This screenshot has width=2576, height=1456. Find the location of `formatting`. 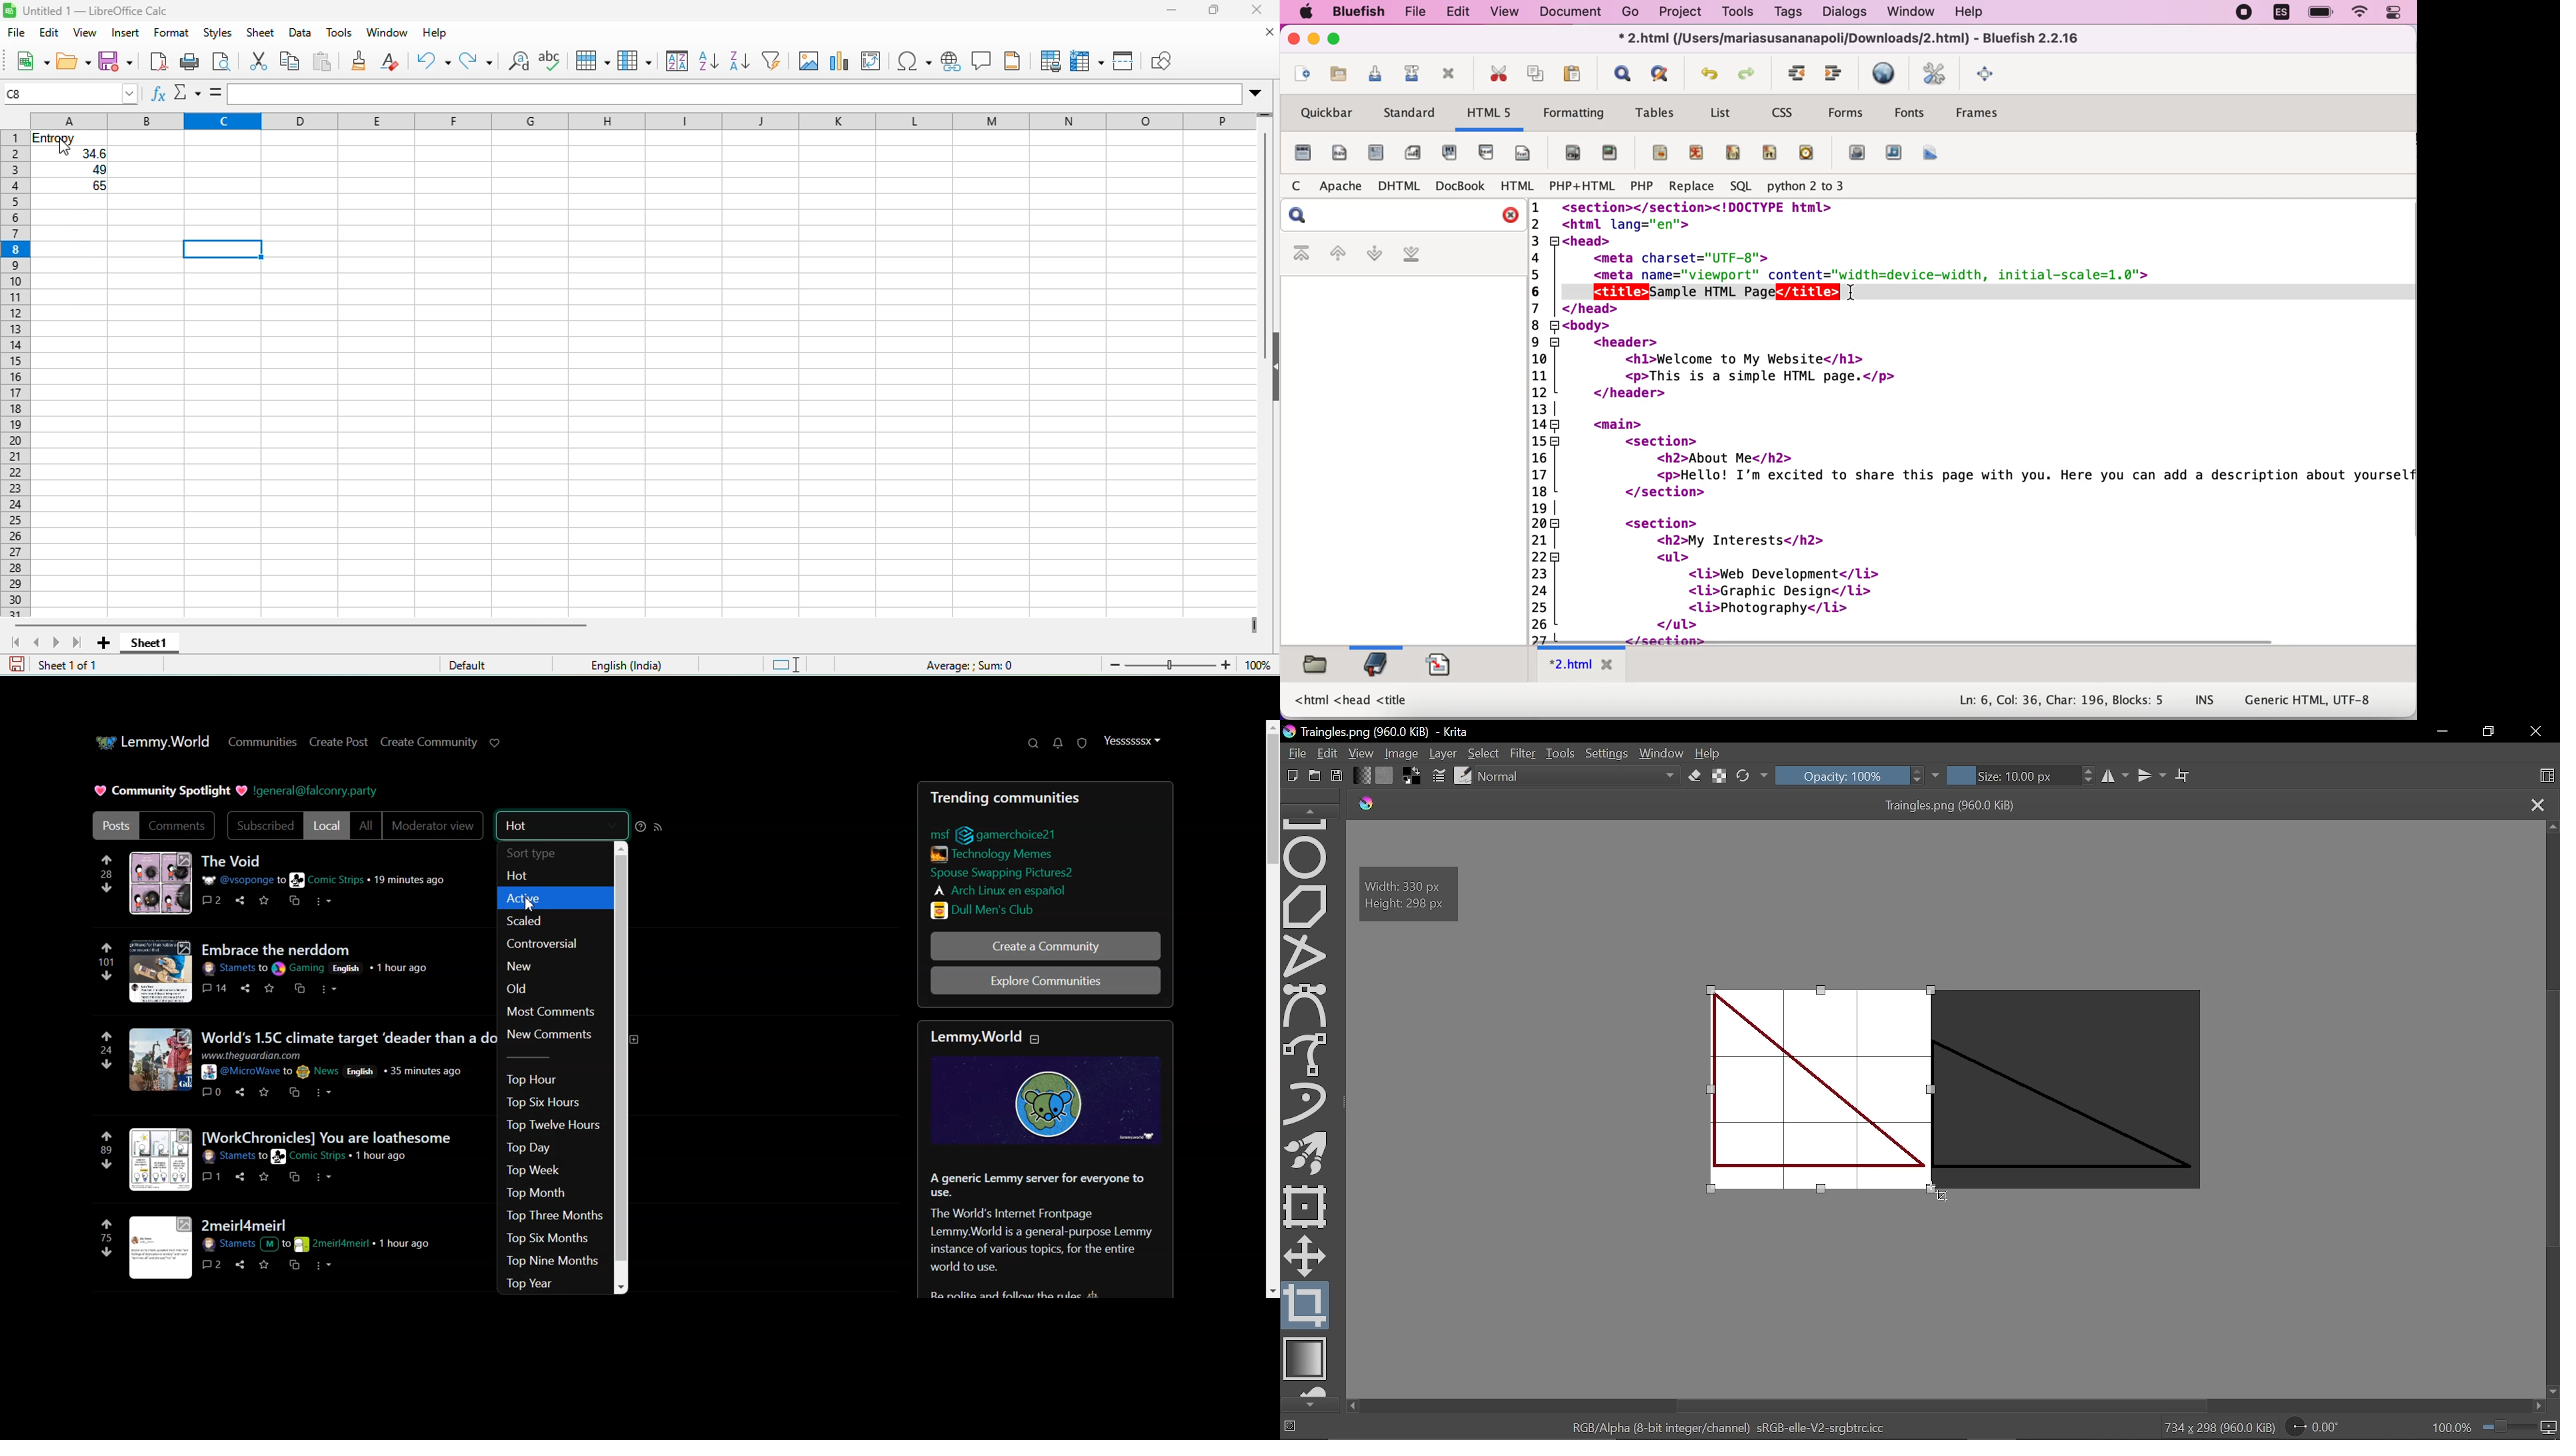

formatting is located at coordinates (1573, 115).